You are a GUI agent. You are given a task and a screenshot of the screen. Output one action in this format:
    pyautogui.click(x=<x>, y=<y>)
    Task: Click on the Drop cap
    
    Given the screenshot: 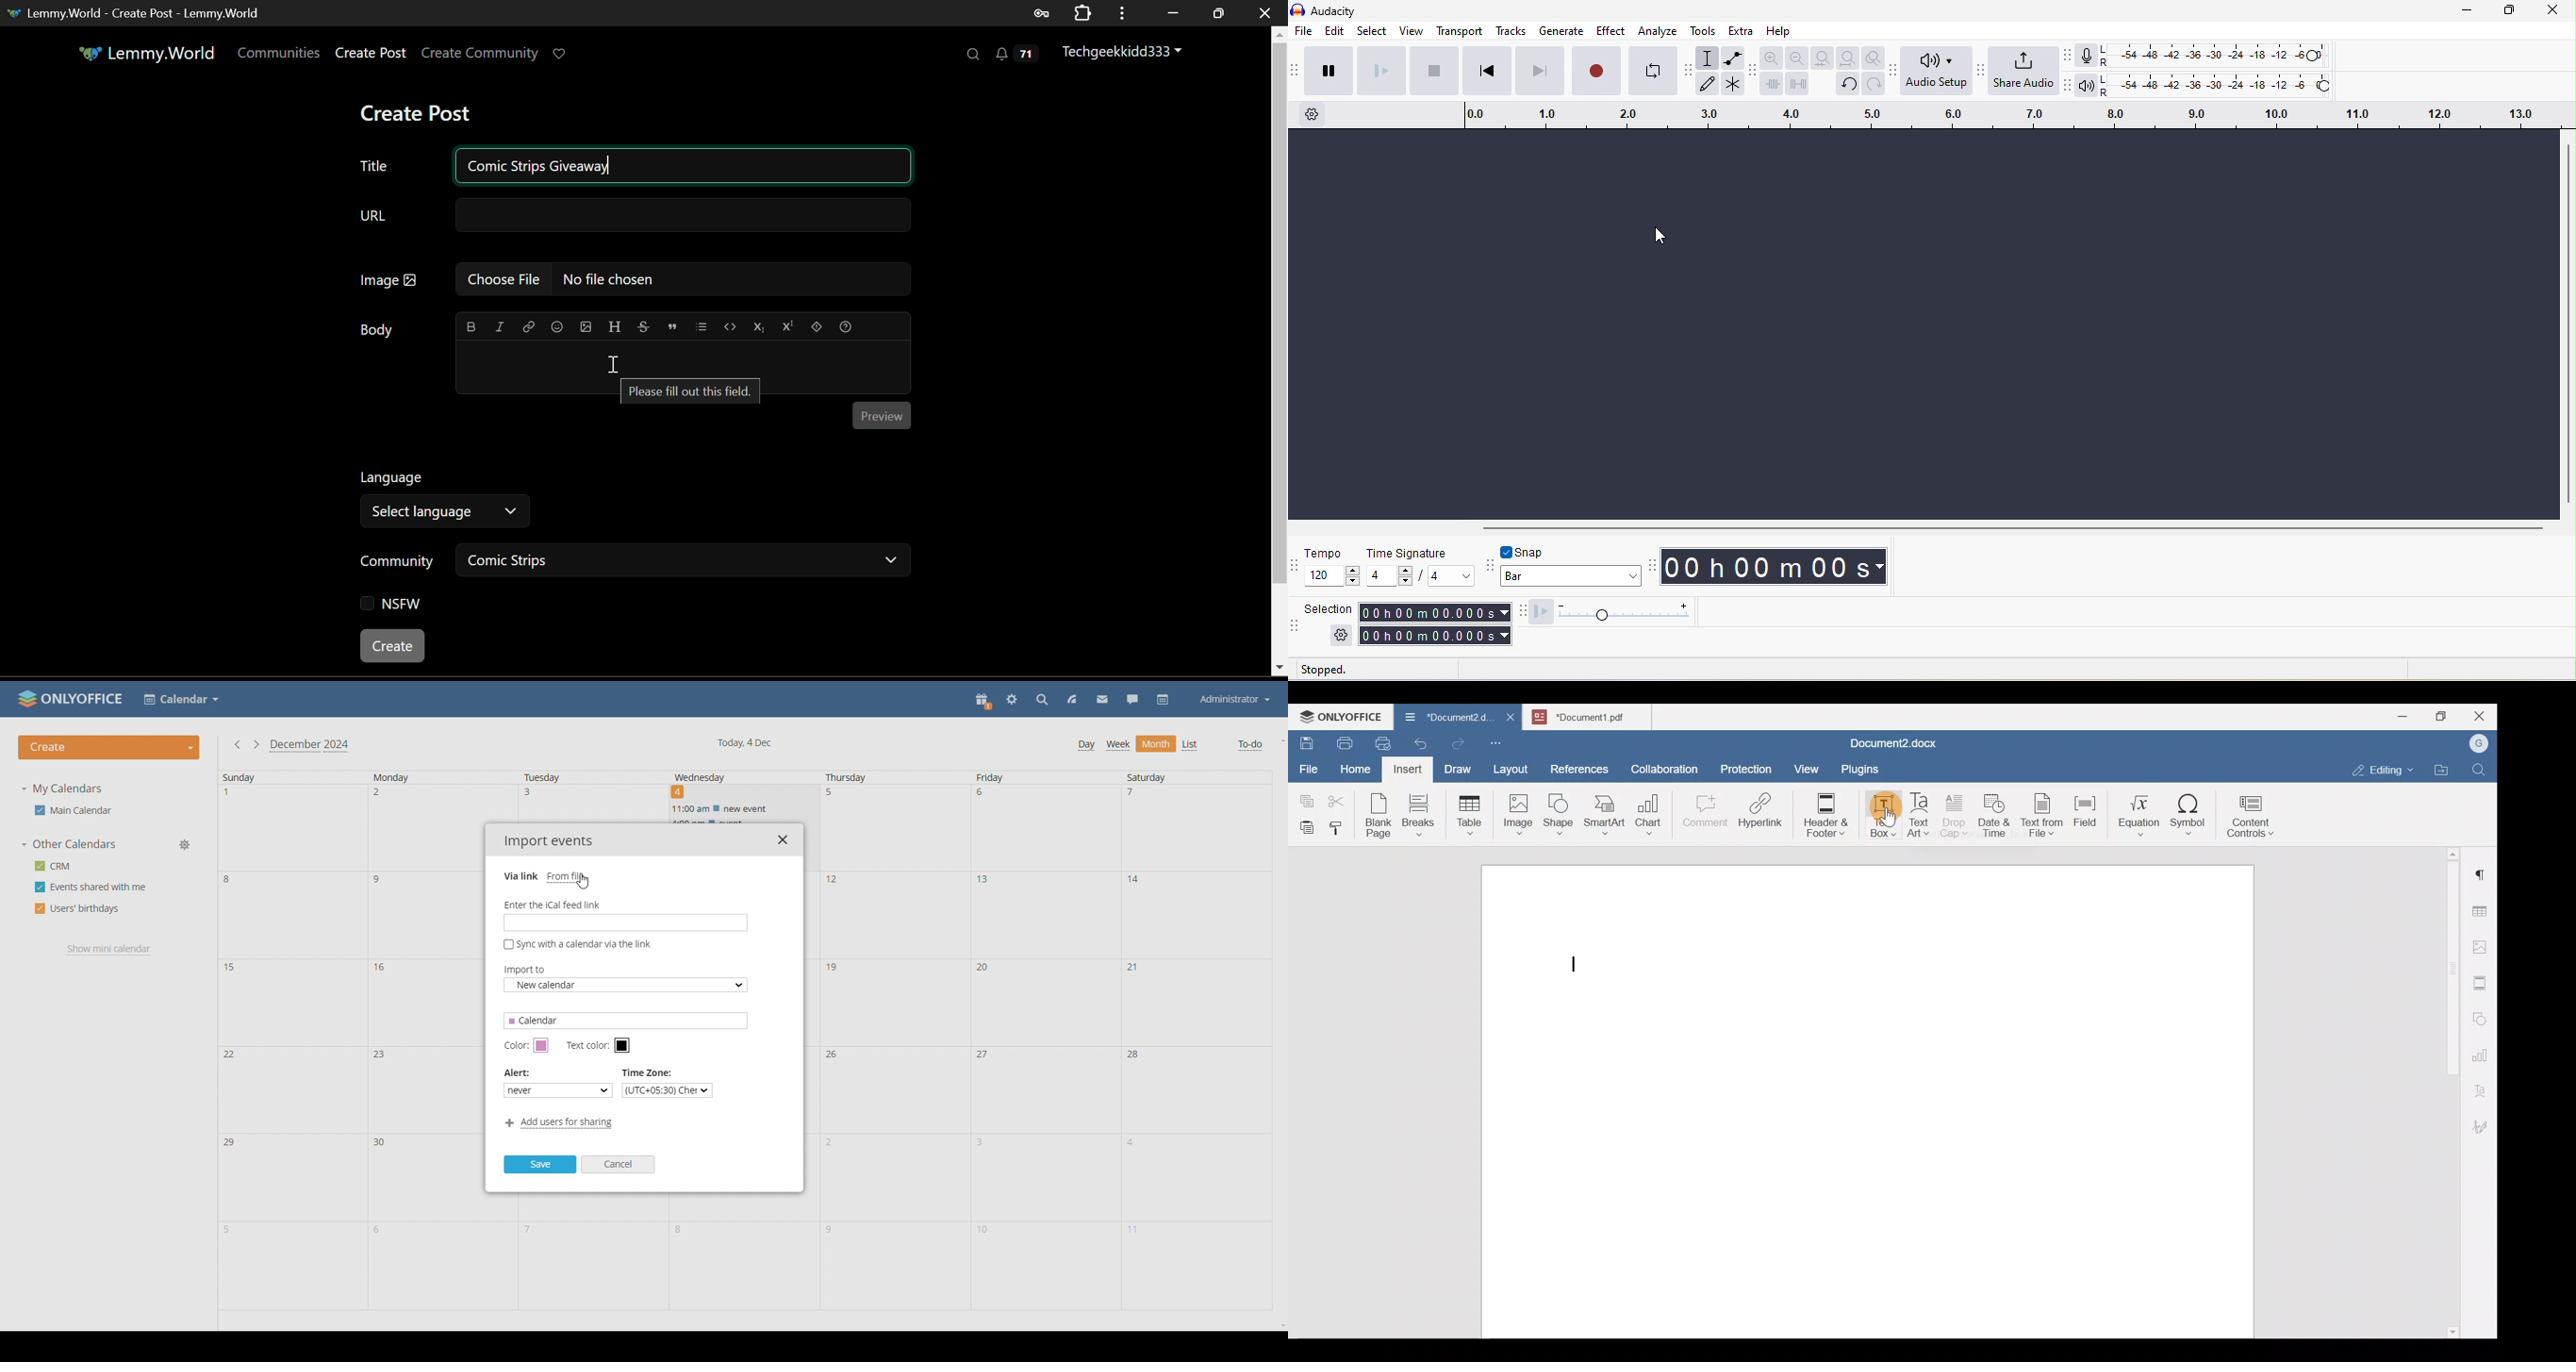 What is the action you would take?
    pyautogui.click(x=1957, y=814)
    